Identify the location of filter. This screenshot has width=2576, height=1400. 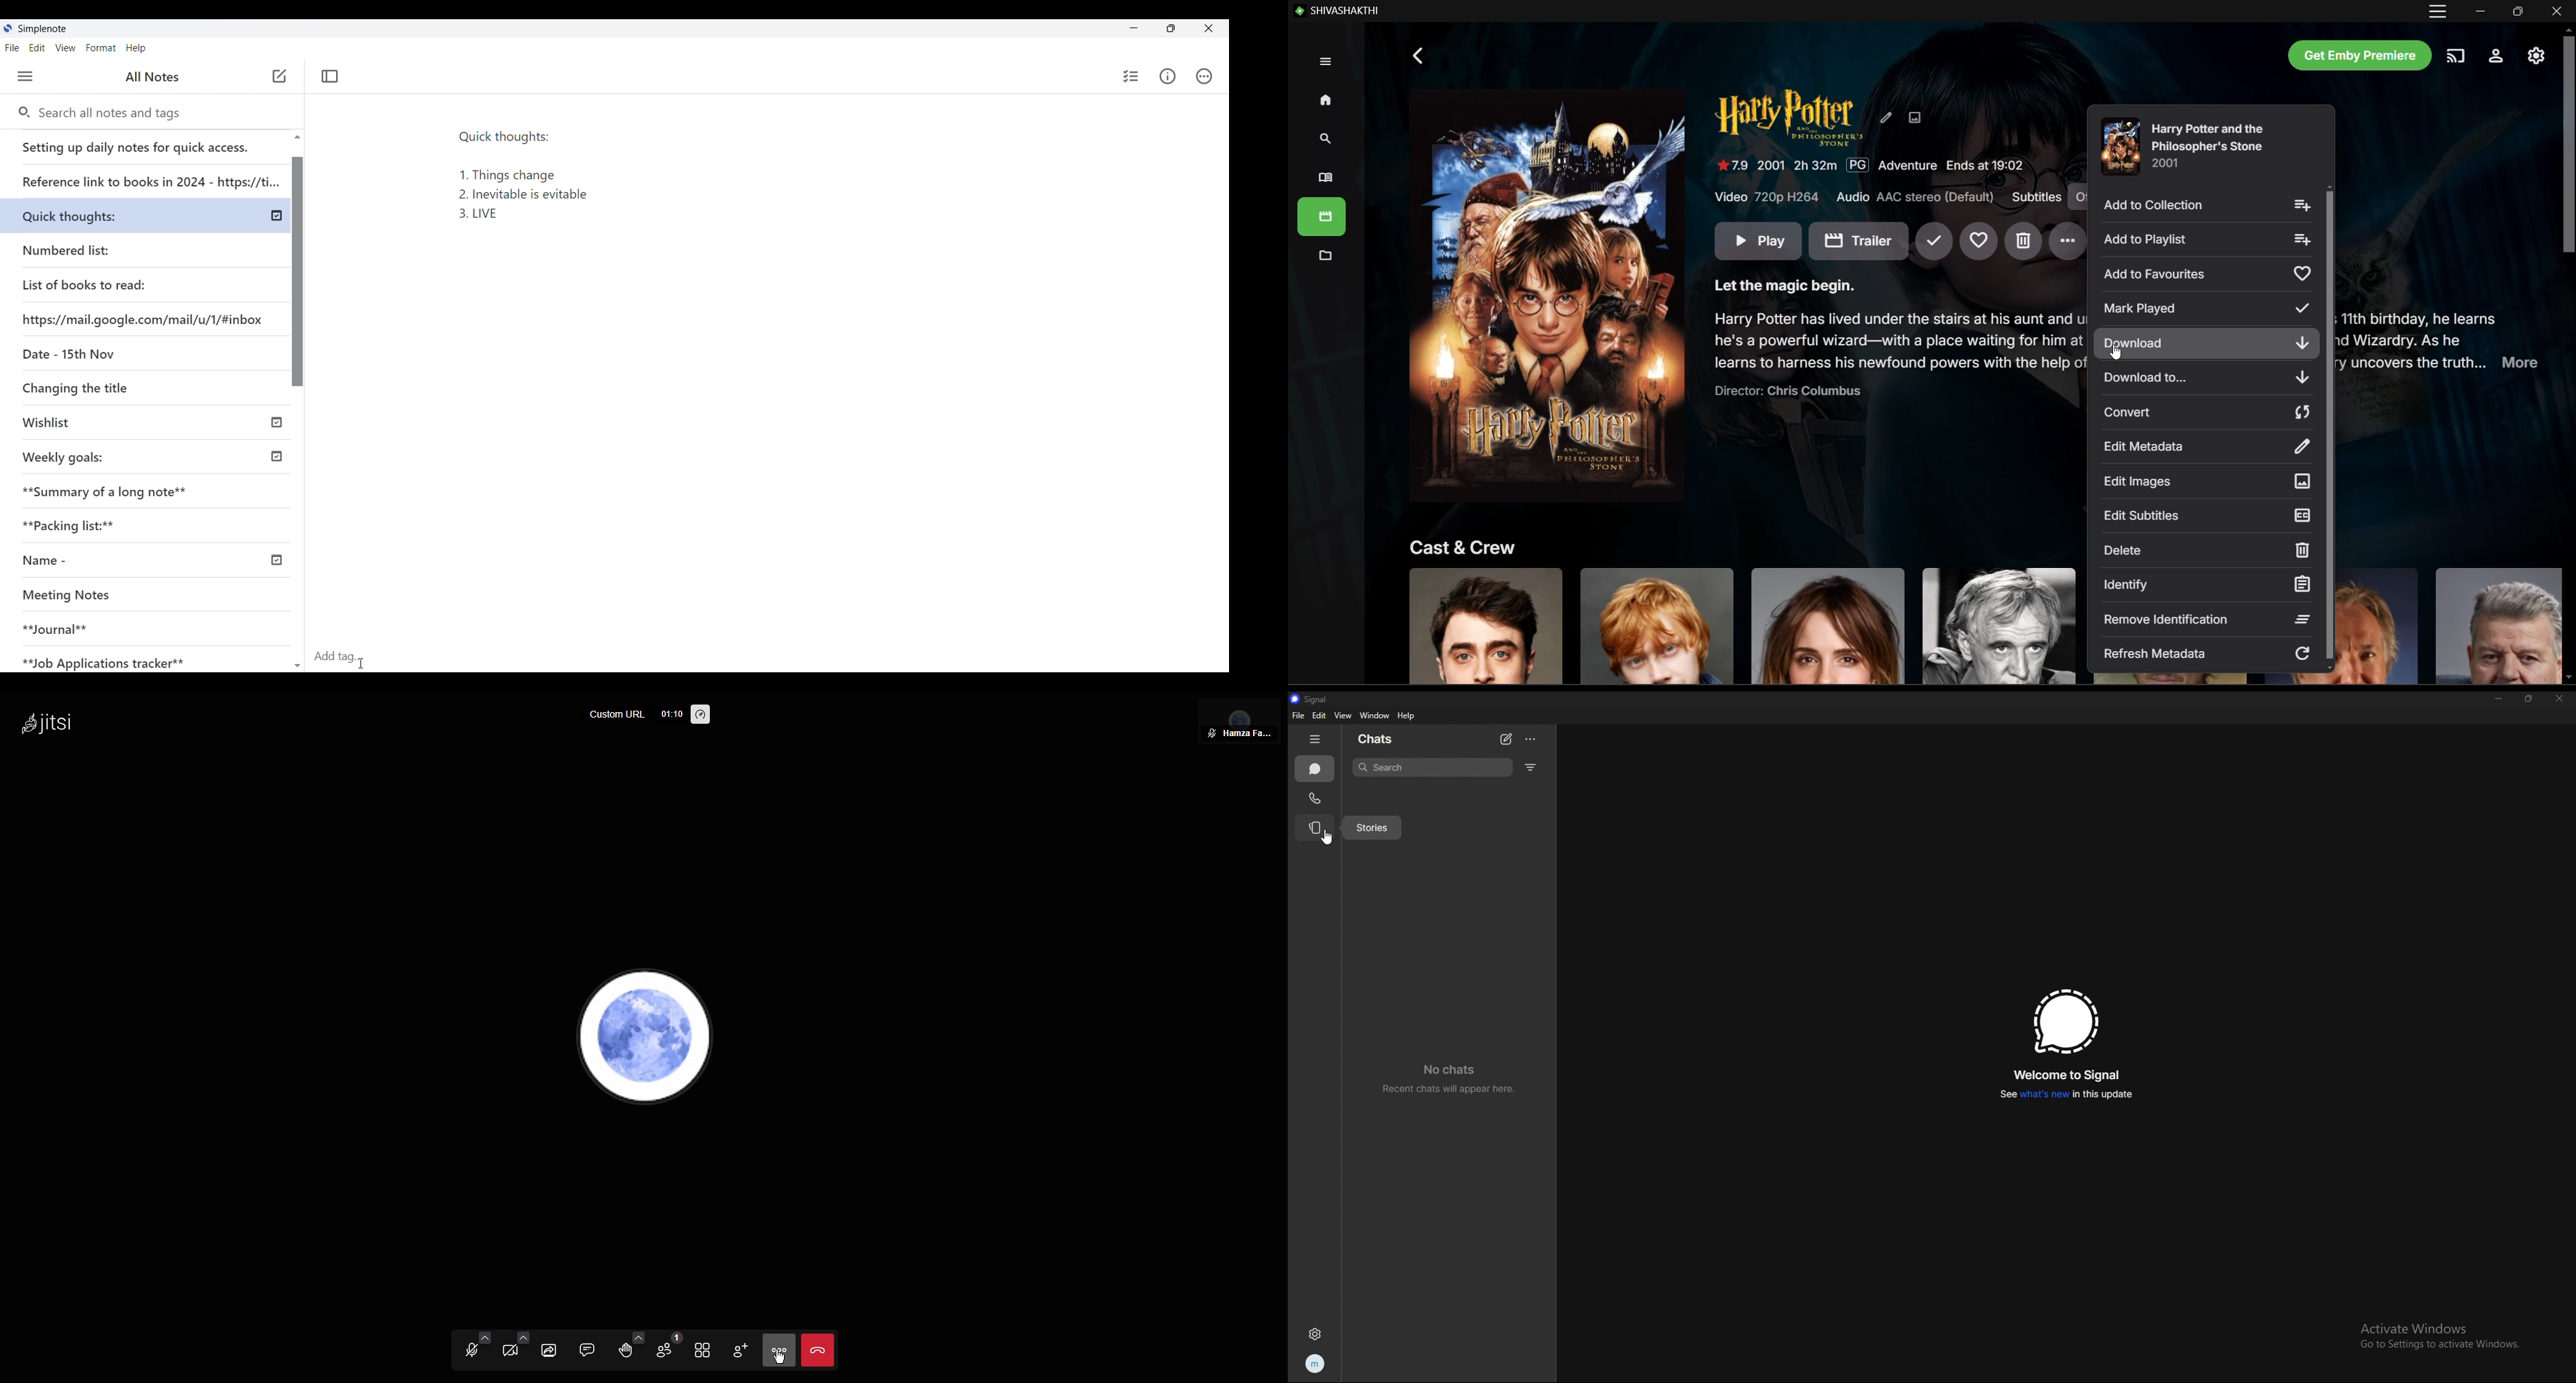
(1531, 768).